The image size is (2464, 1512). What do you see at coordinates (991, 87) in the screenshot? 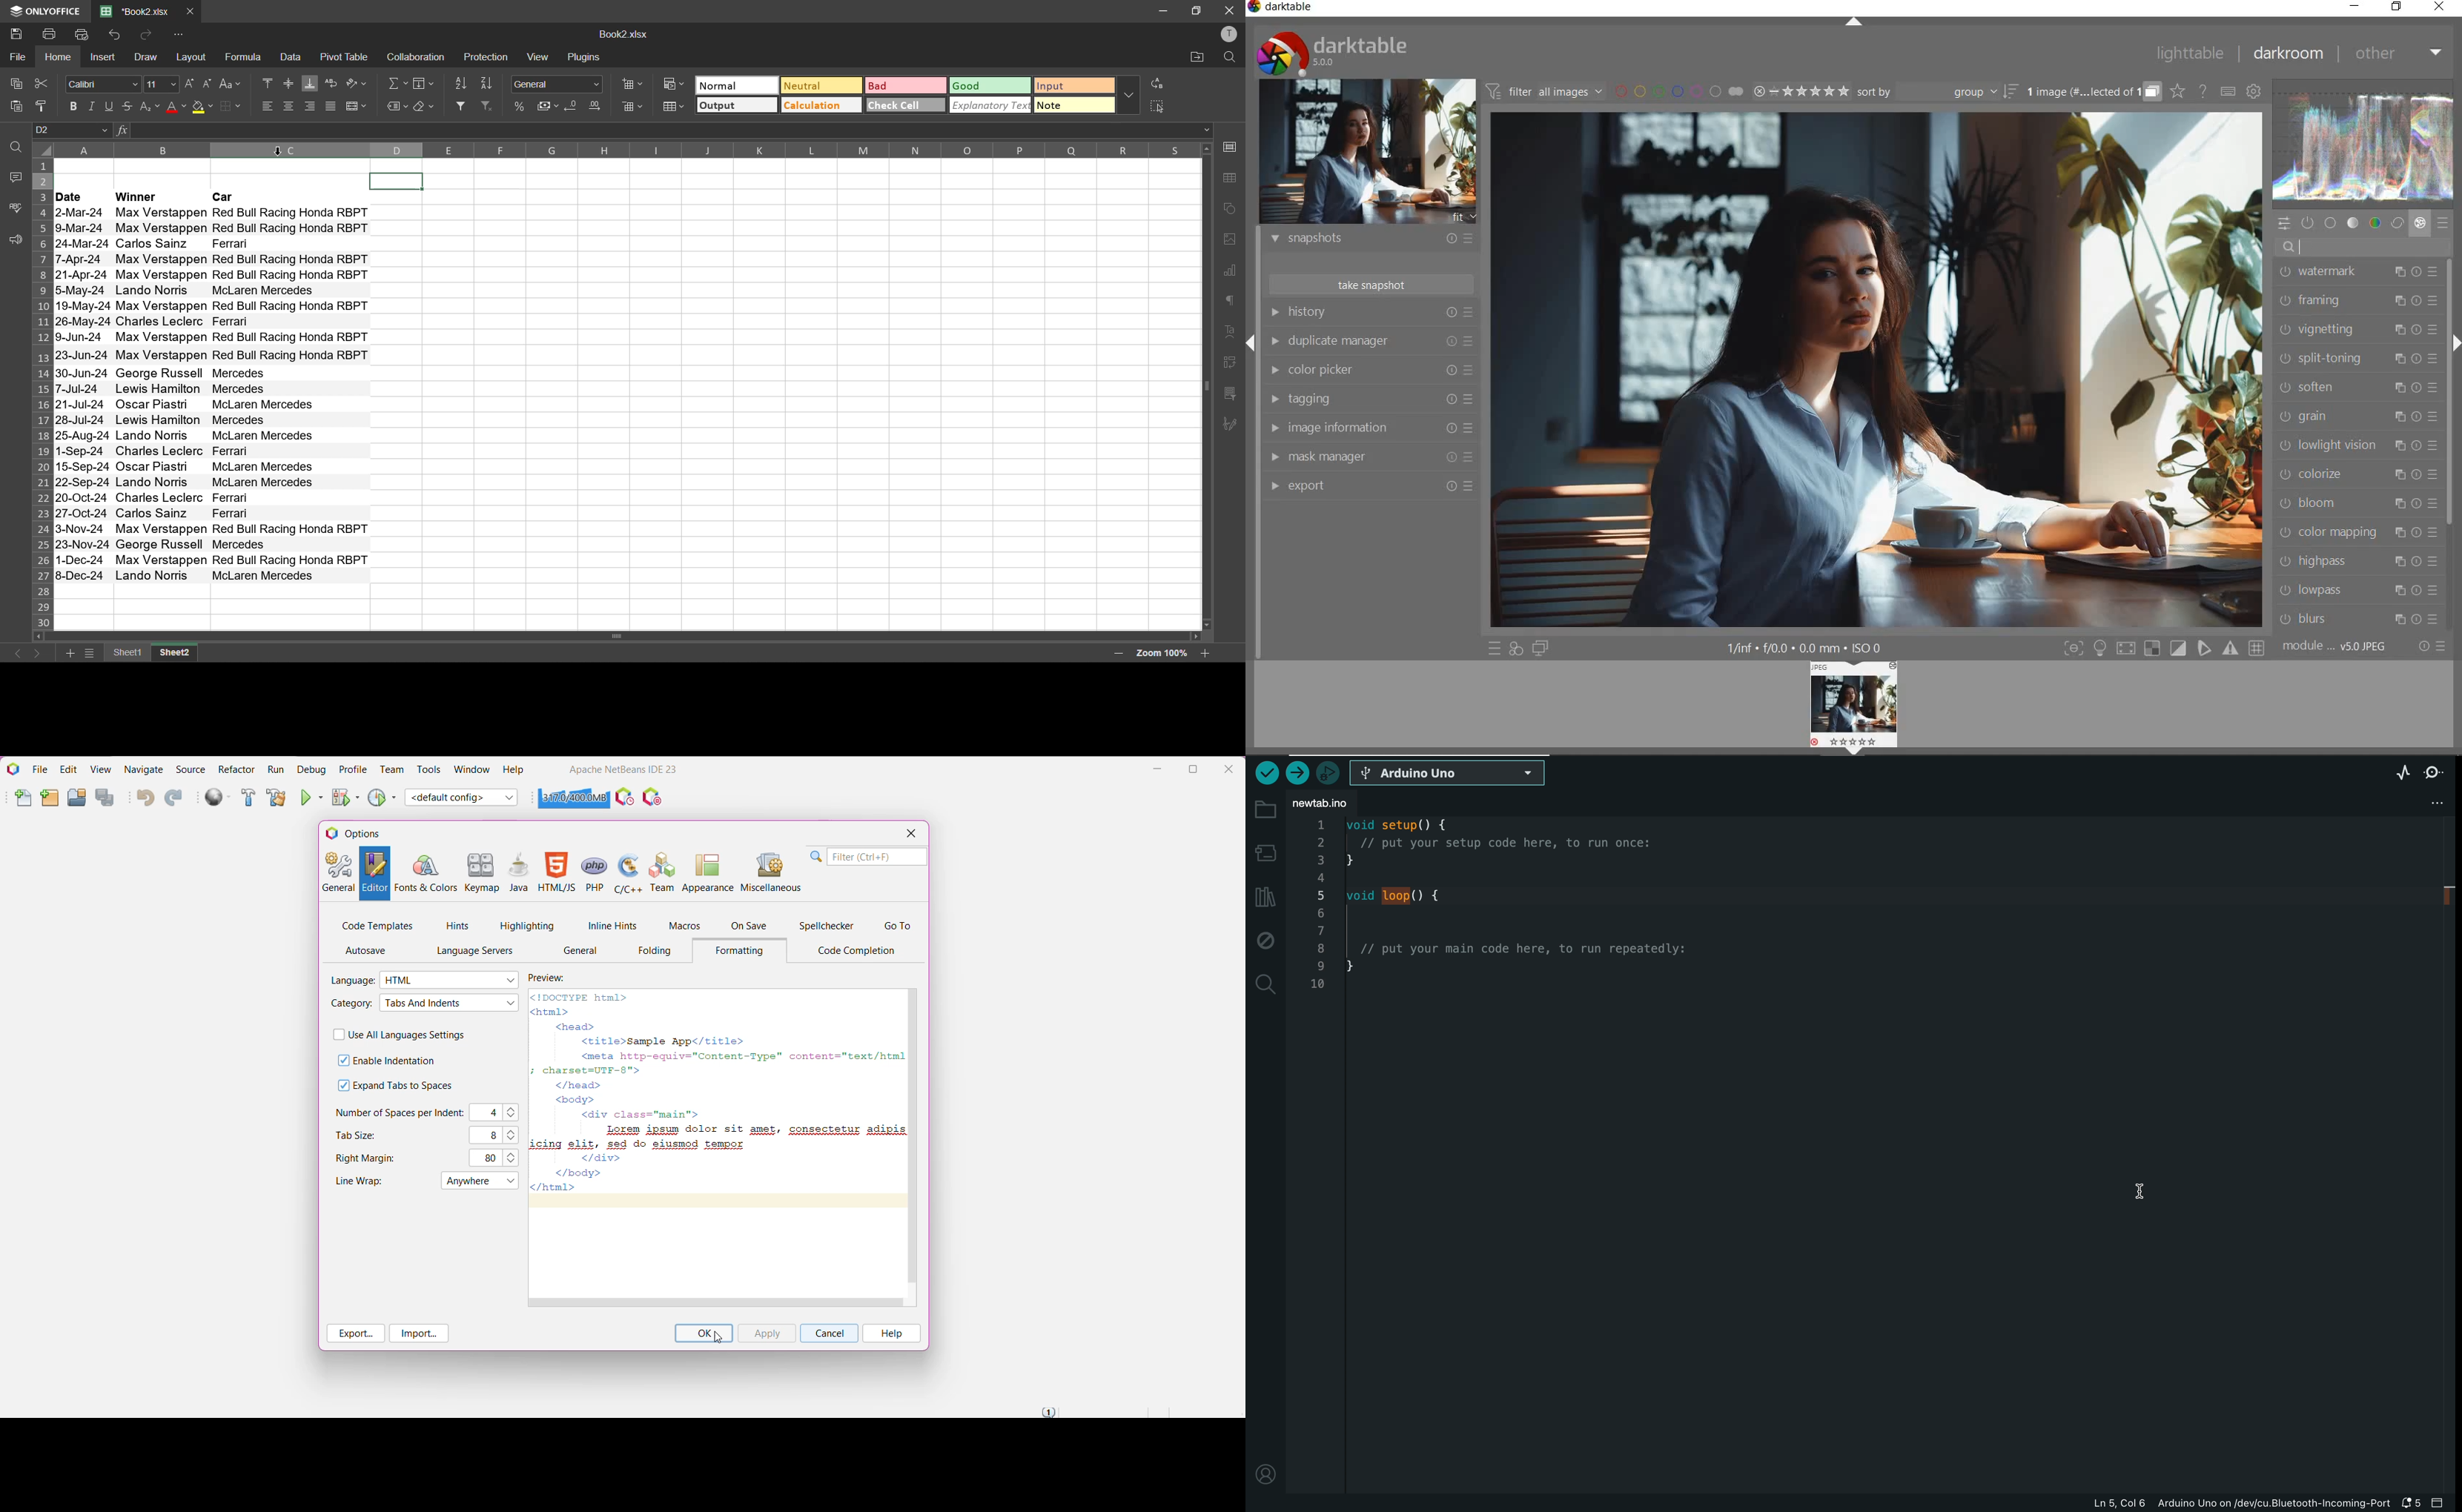
I see `good` at bounding box center [991, 87].